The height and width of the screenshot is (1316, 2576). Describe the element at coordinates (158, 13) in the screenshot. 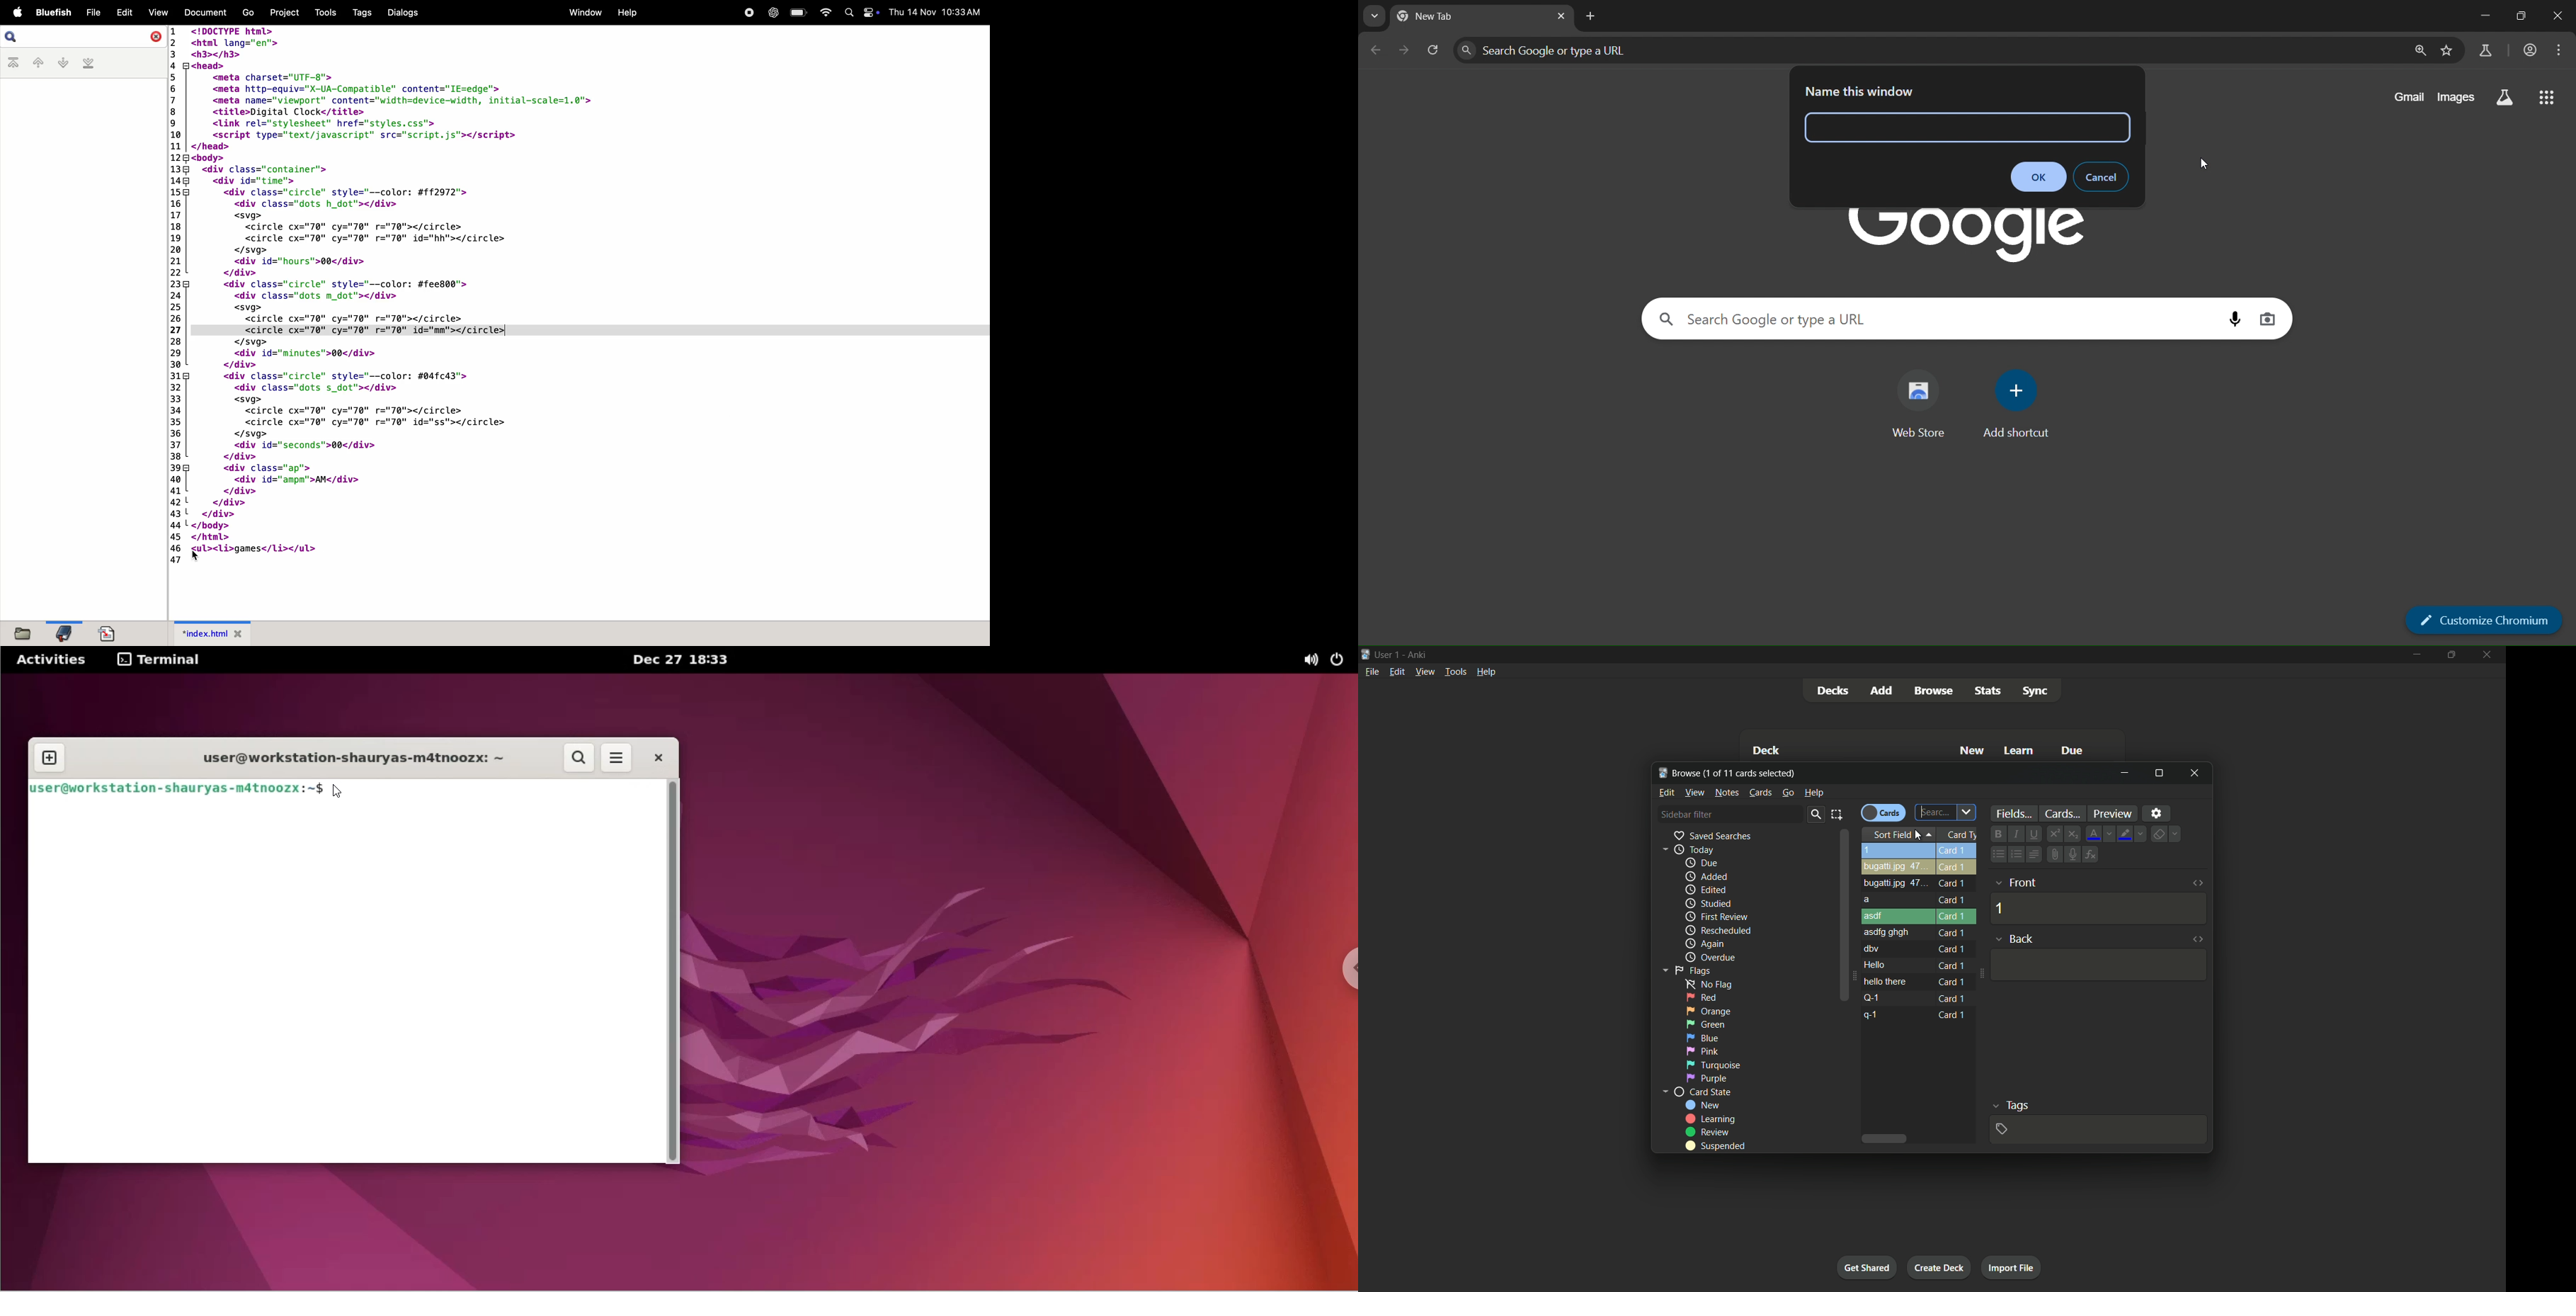

I see `View` at that location.